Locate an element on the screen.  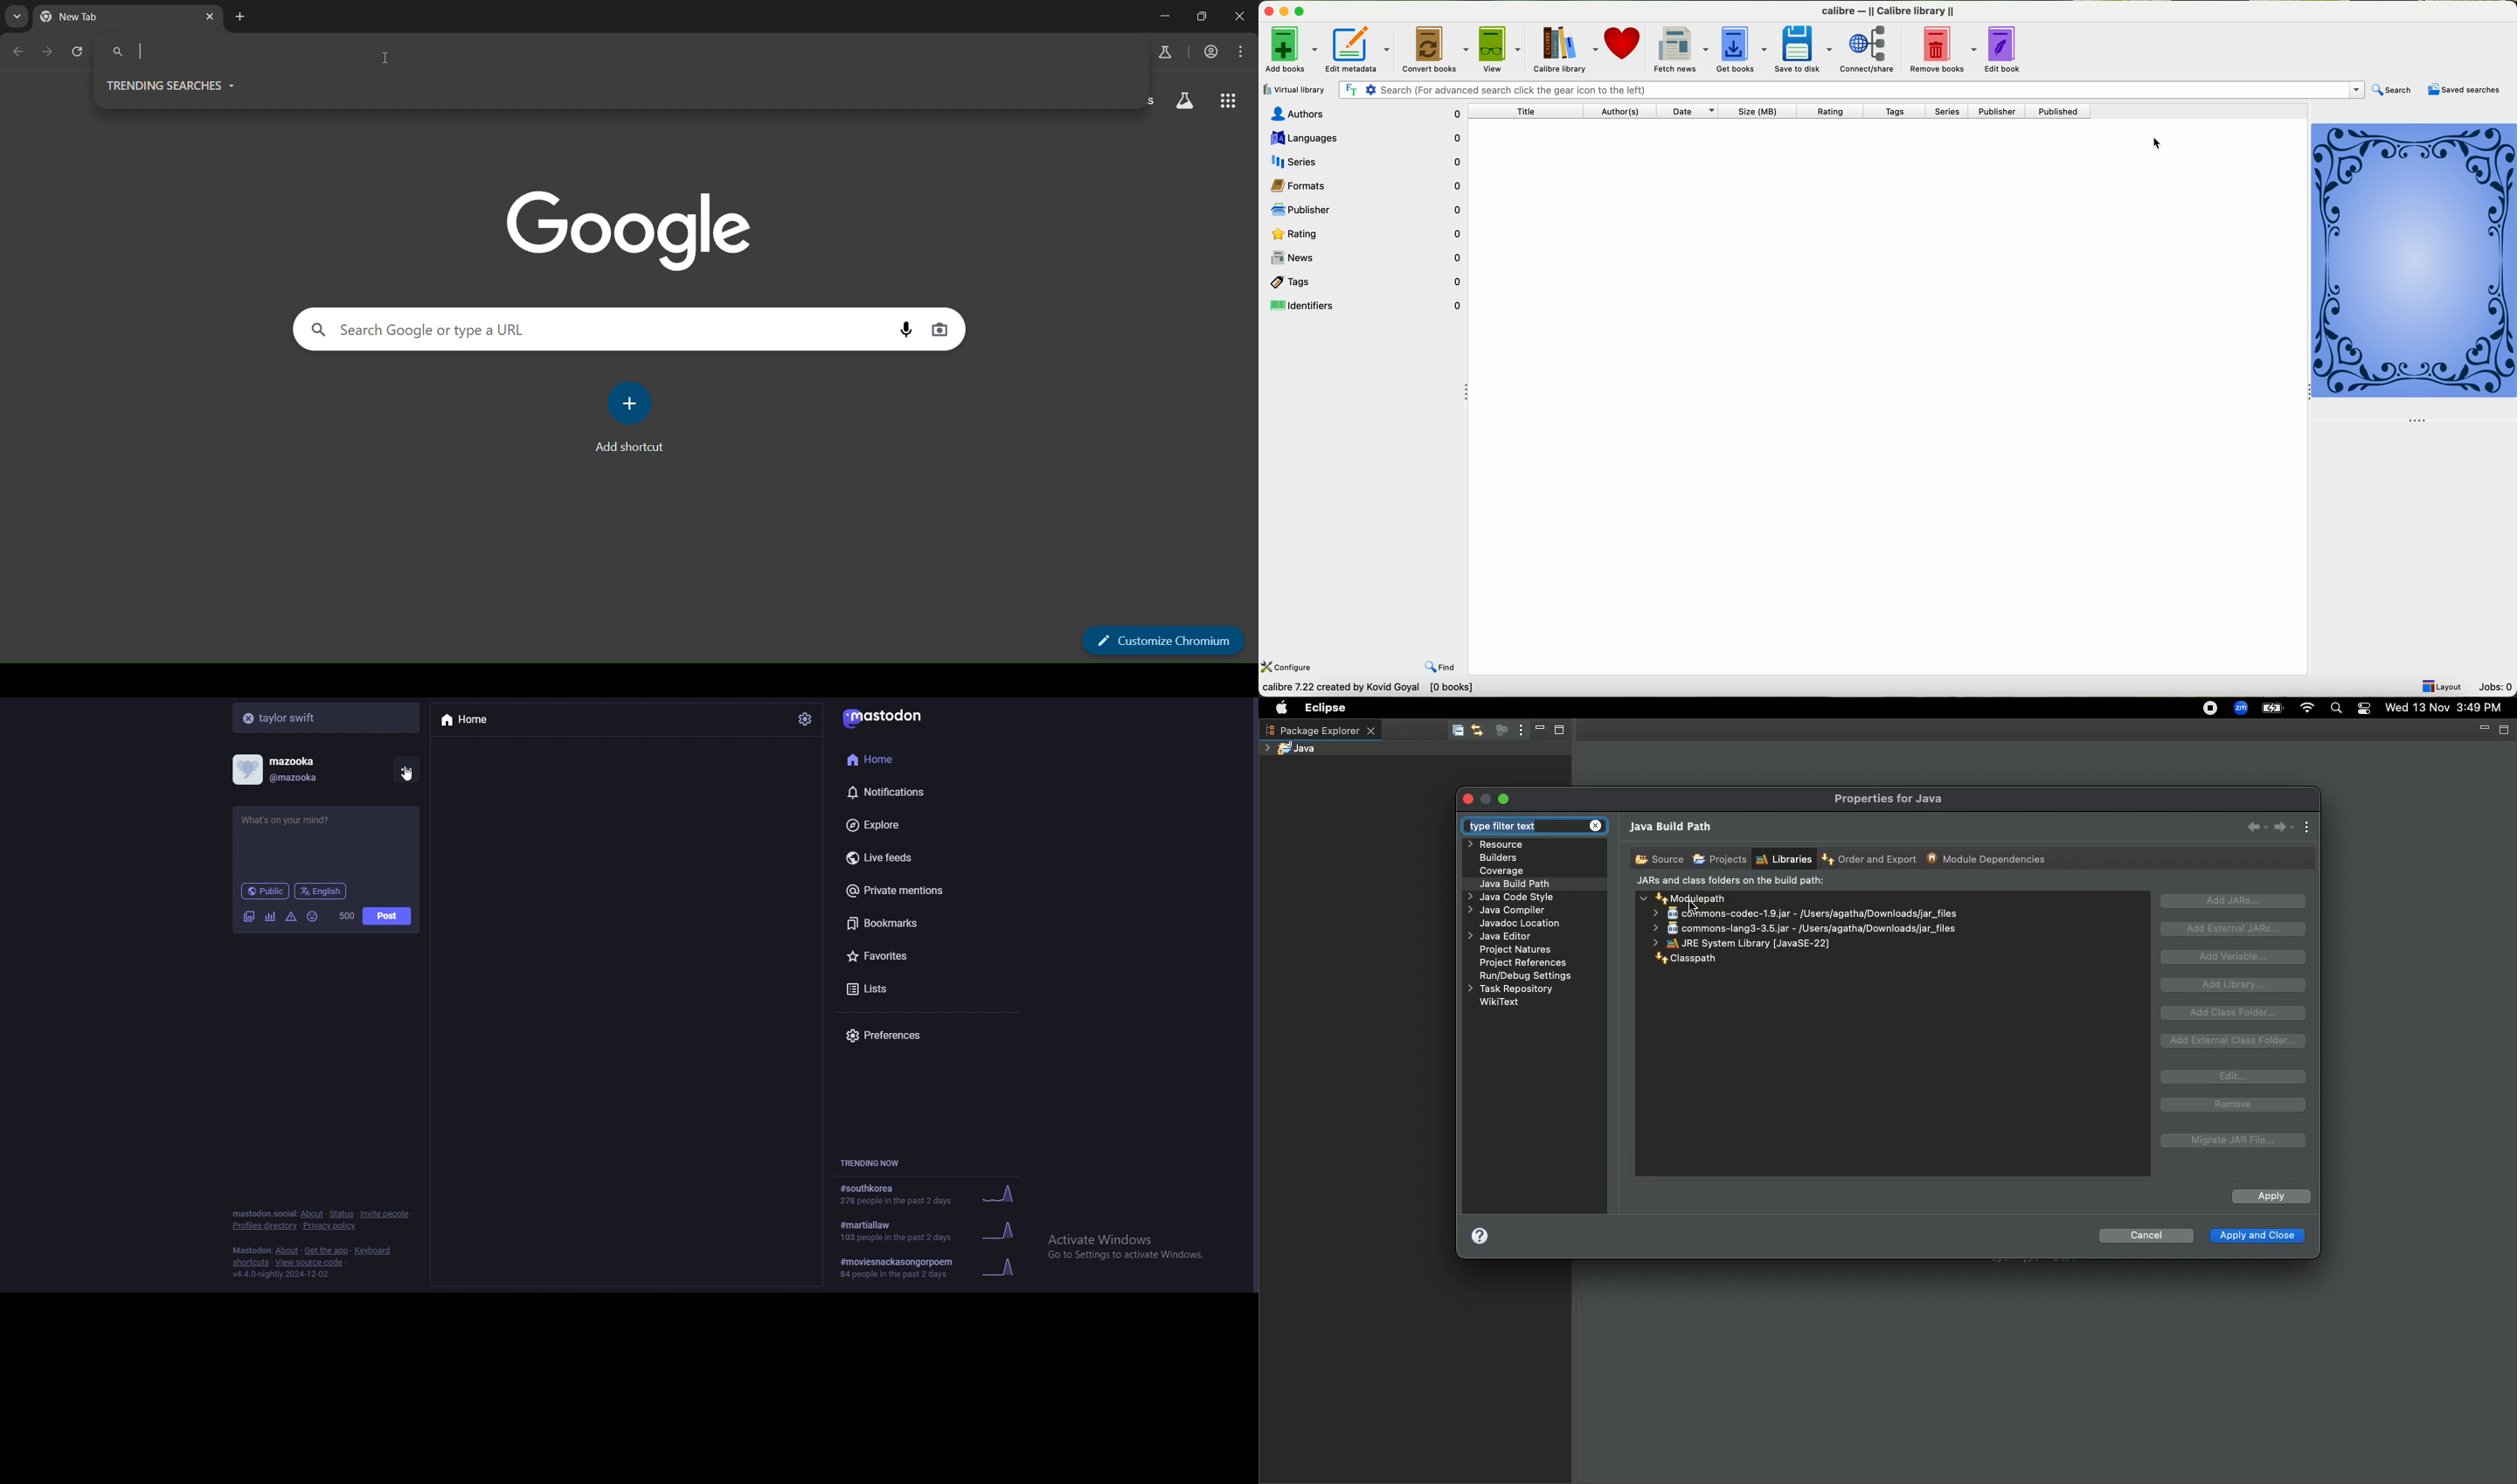
search is located at coordinates (2394, 90).